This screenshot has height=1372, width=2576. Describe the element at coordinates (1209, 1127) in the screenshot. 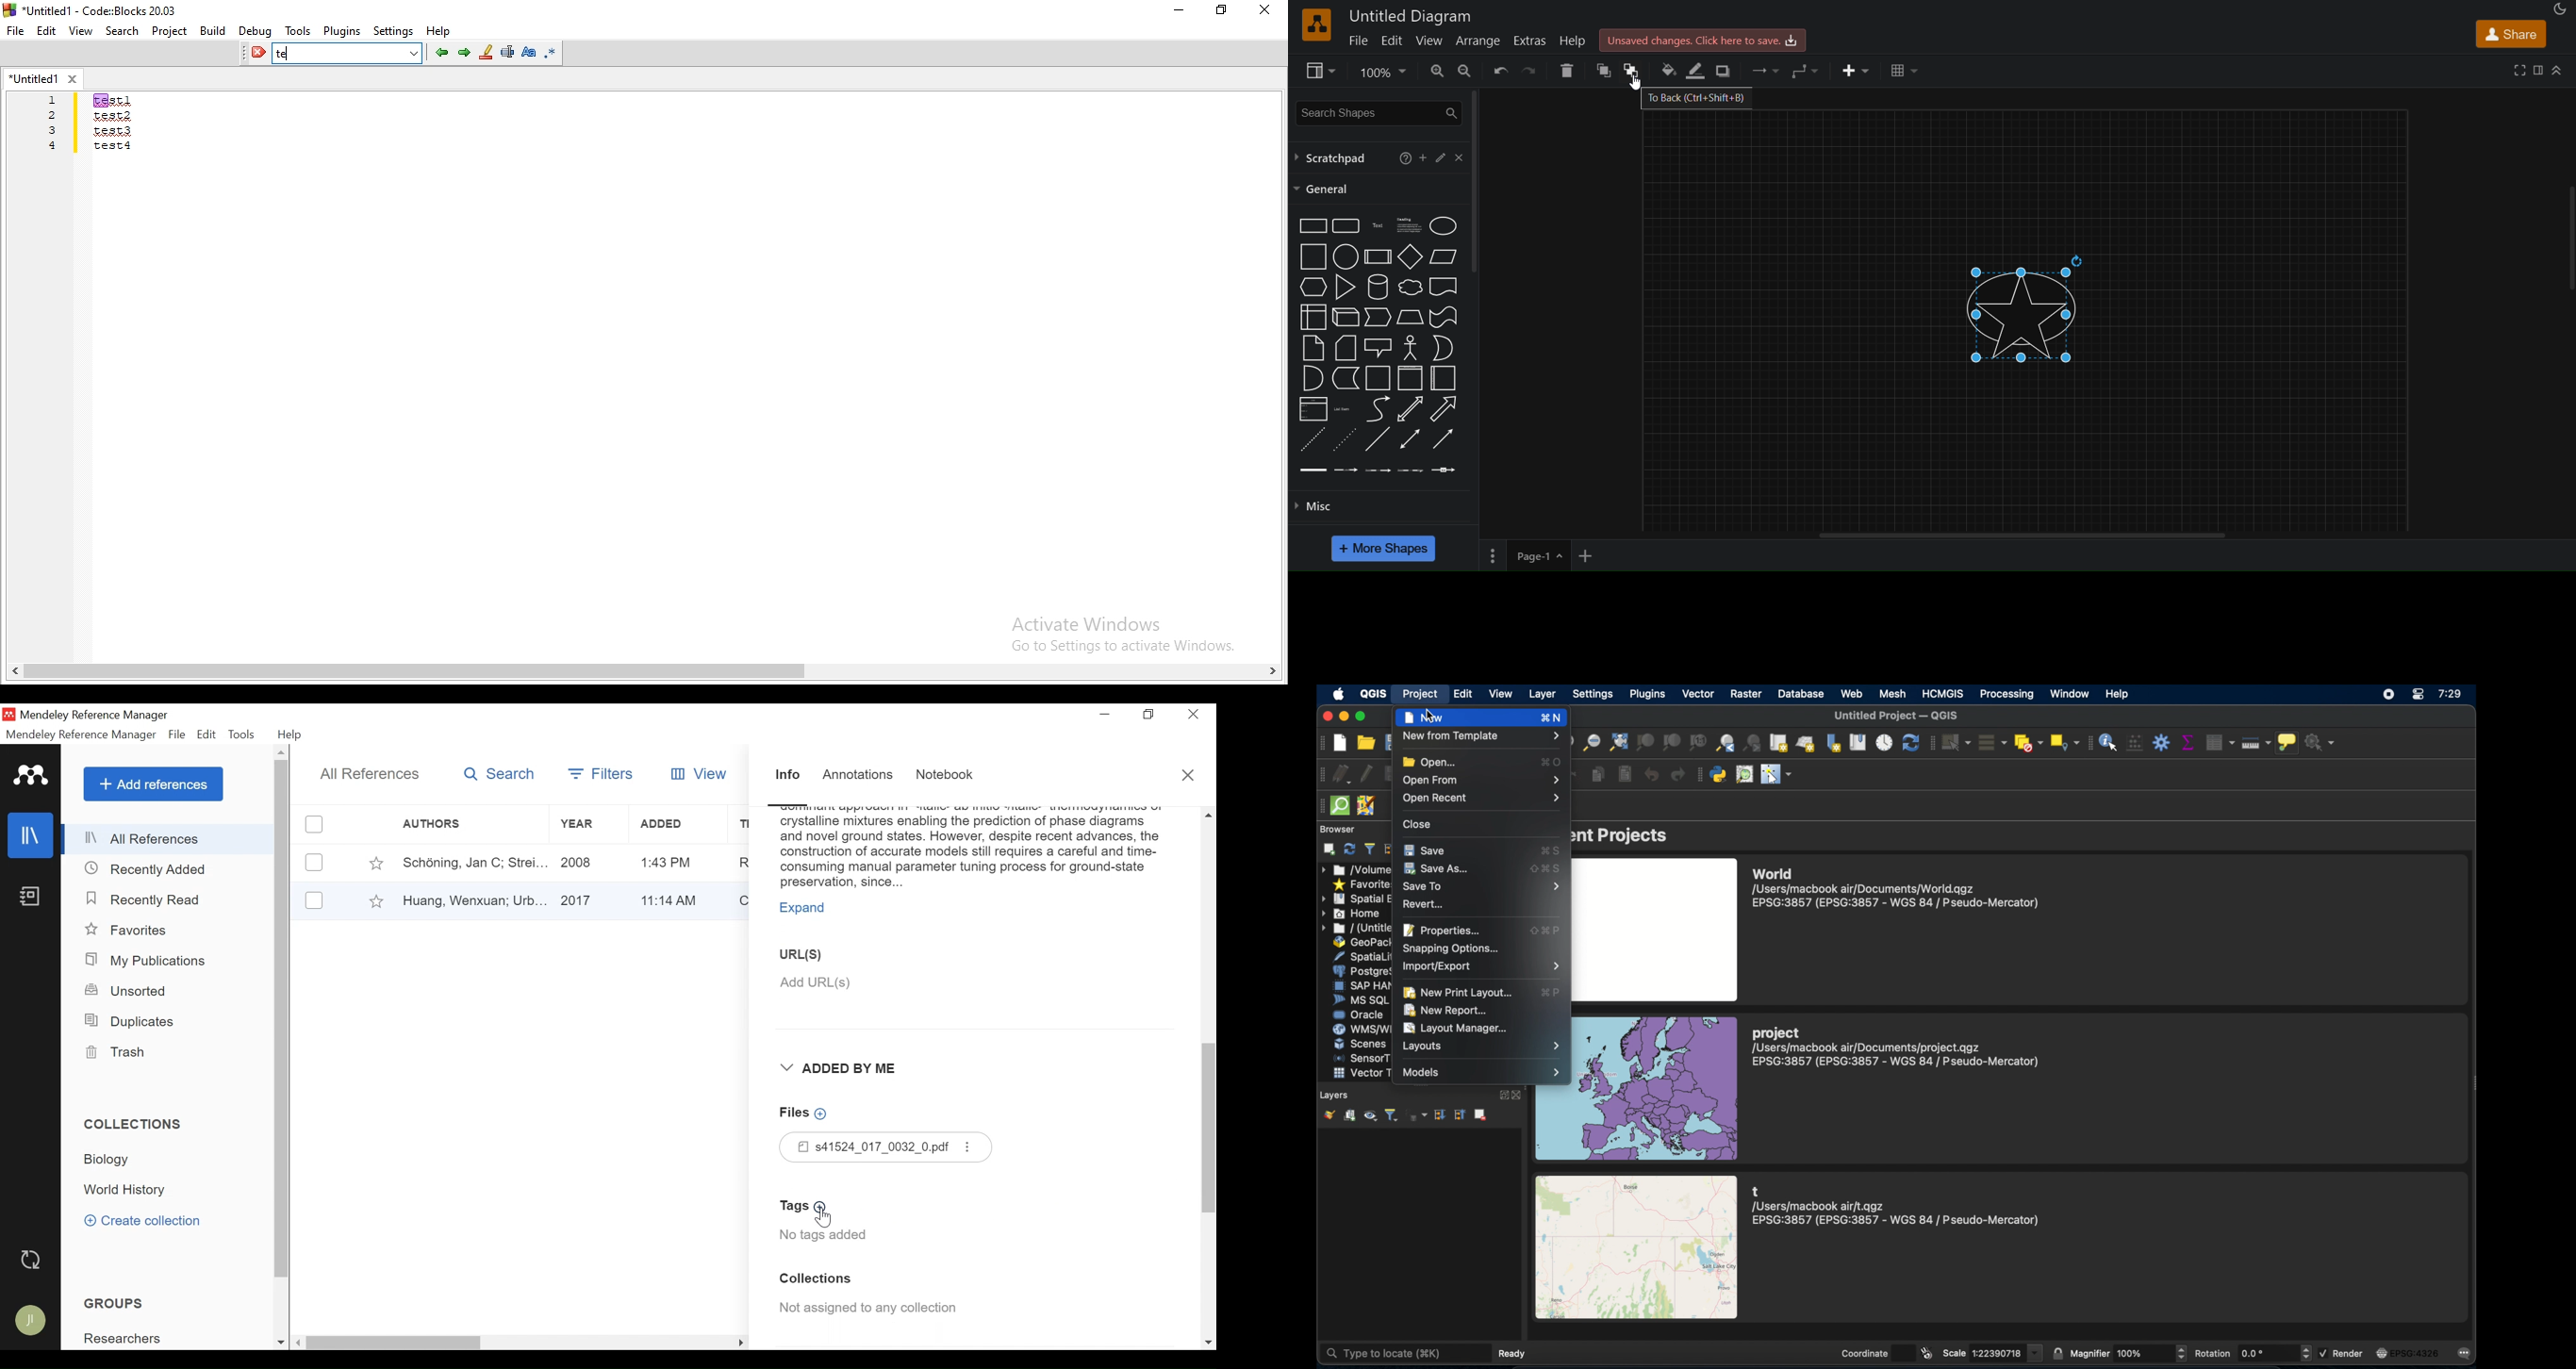

I see `Vertical Scroll bar` at that location.